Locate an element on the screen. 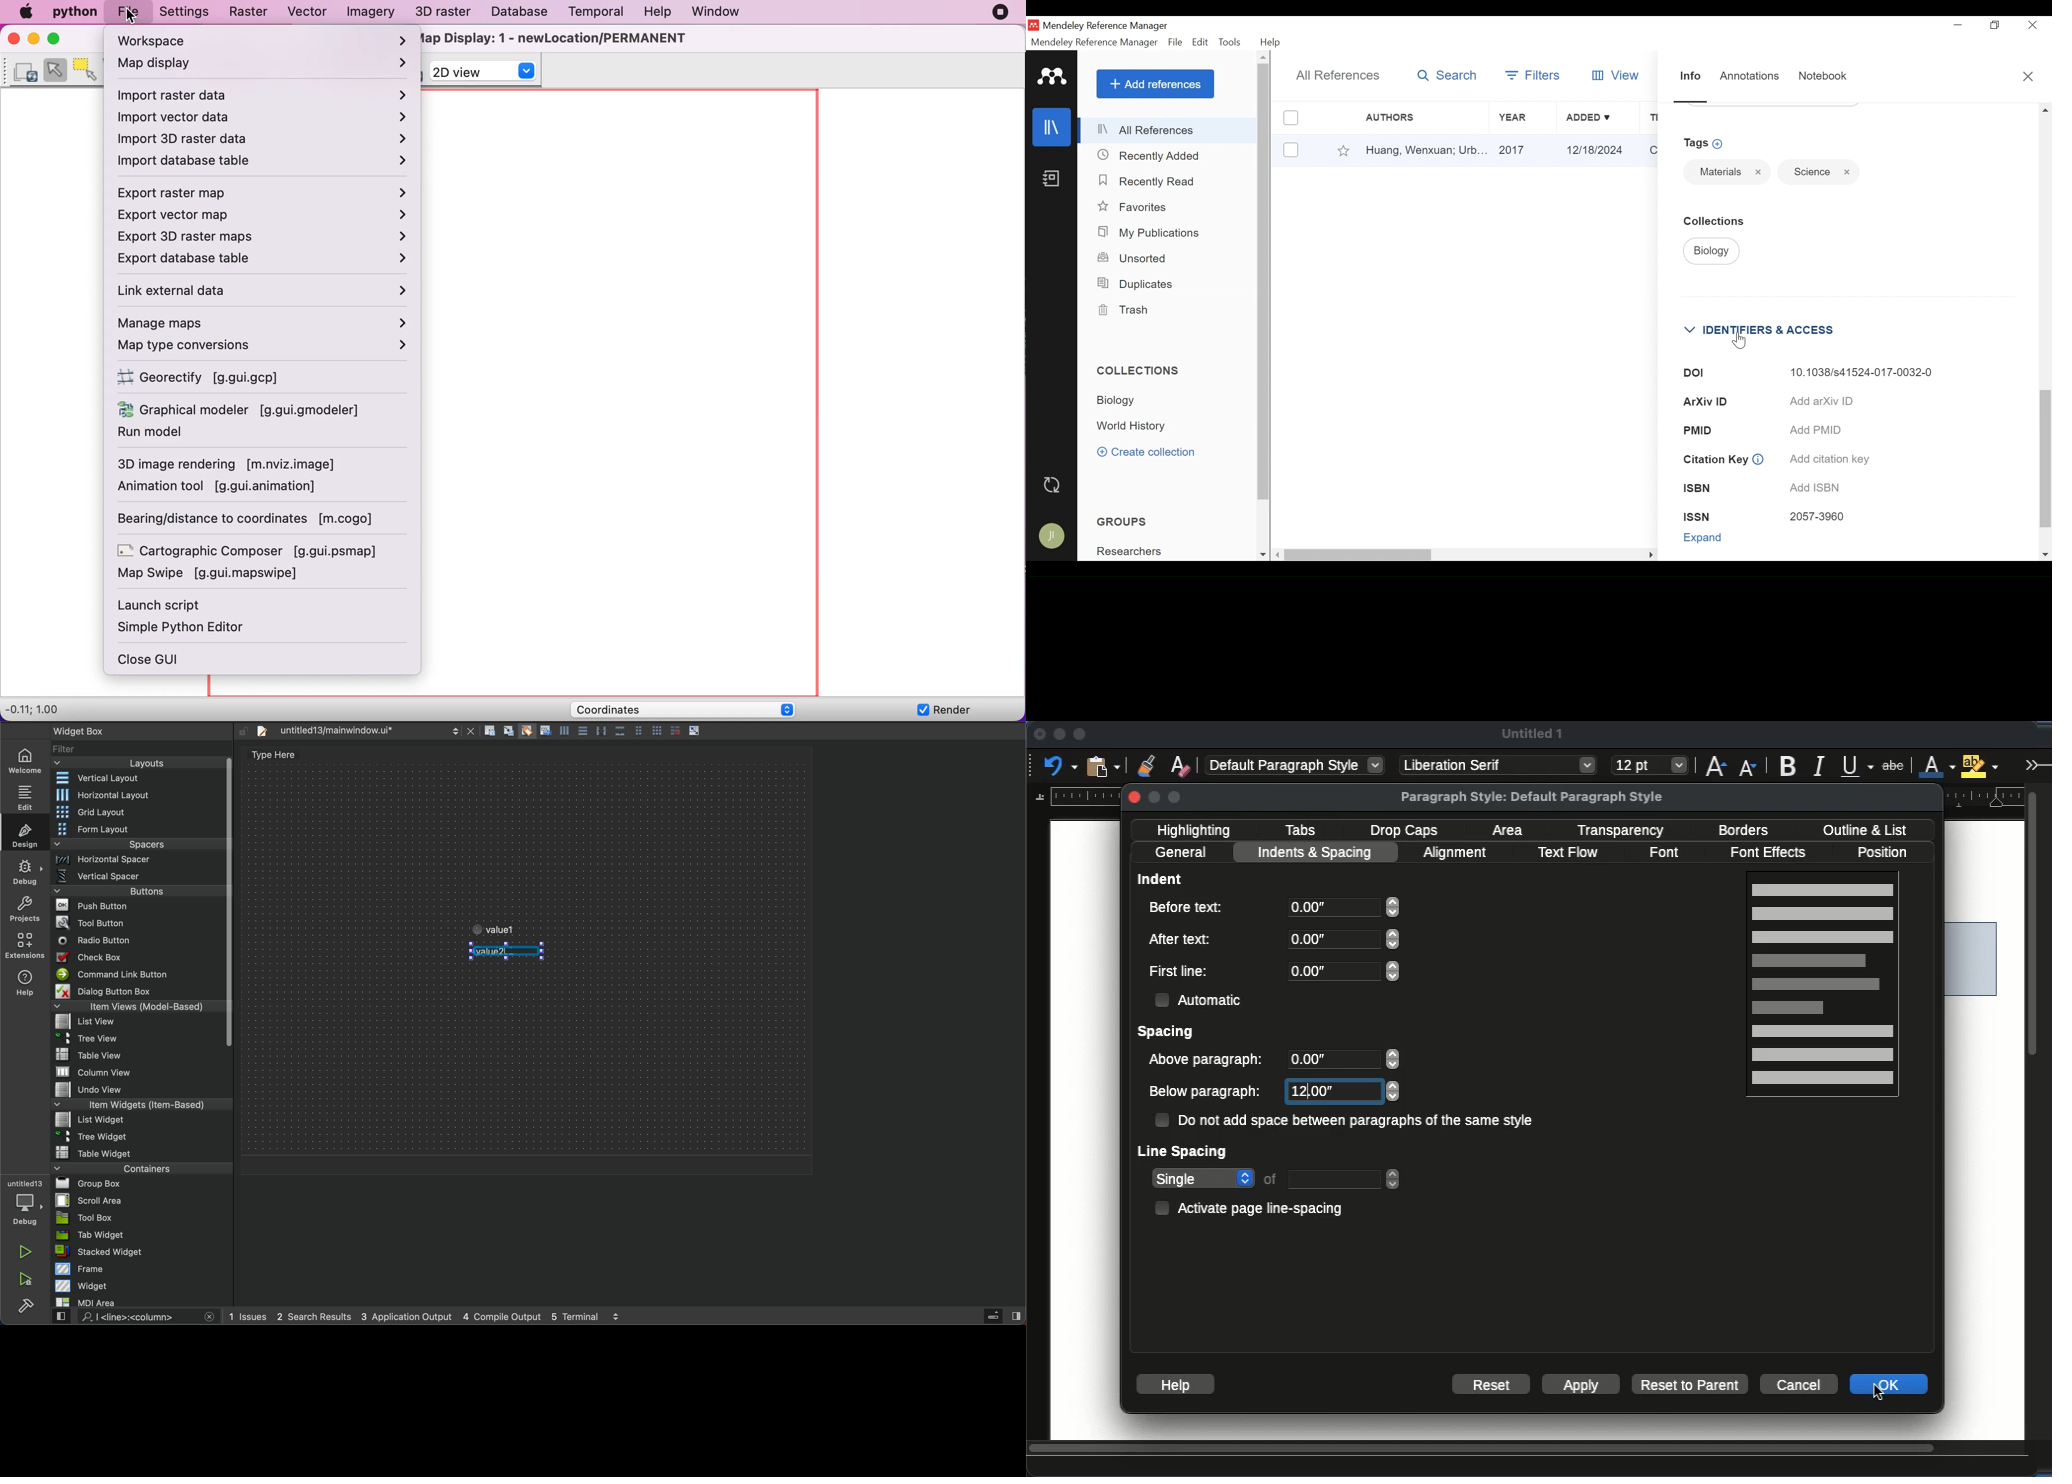  Recently Read is located at coordinates (1150, 182).